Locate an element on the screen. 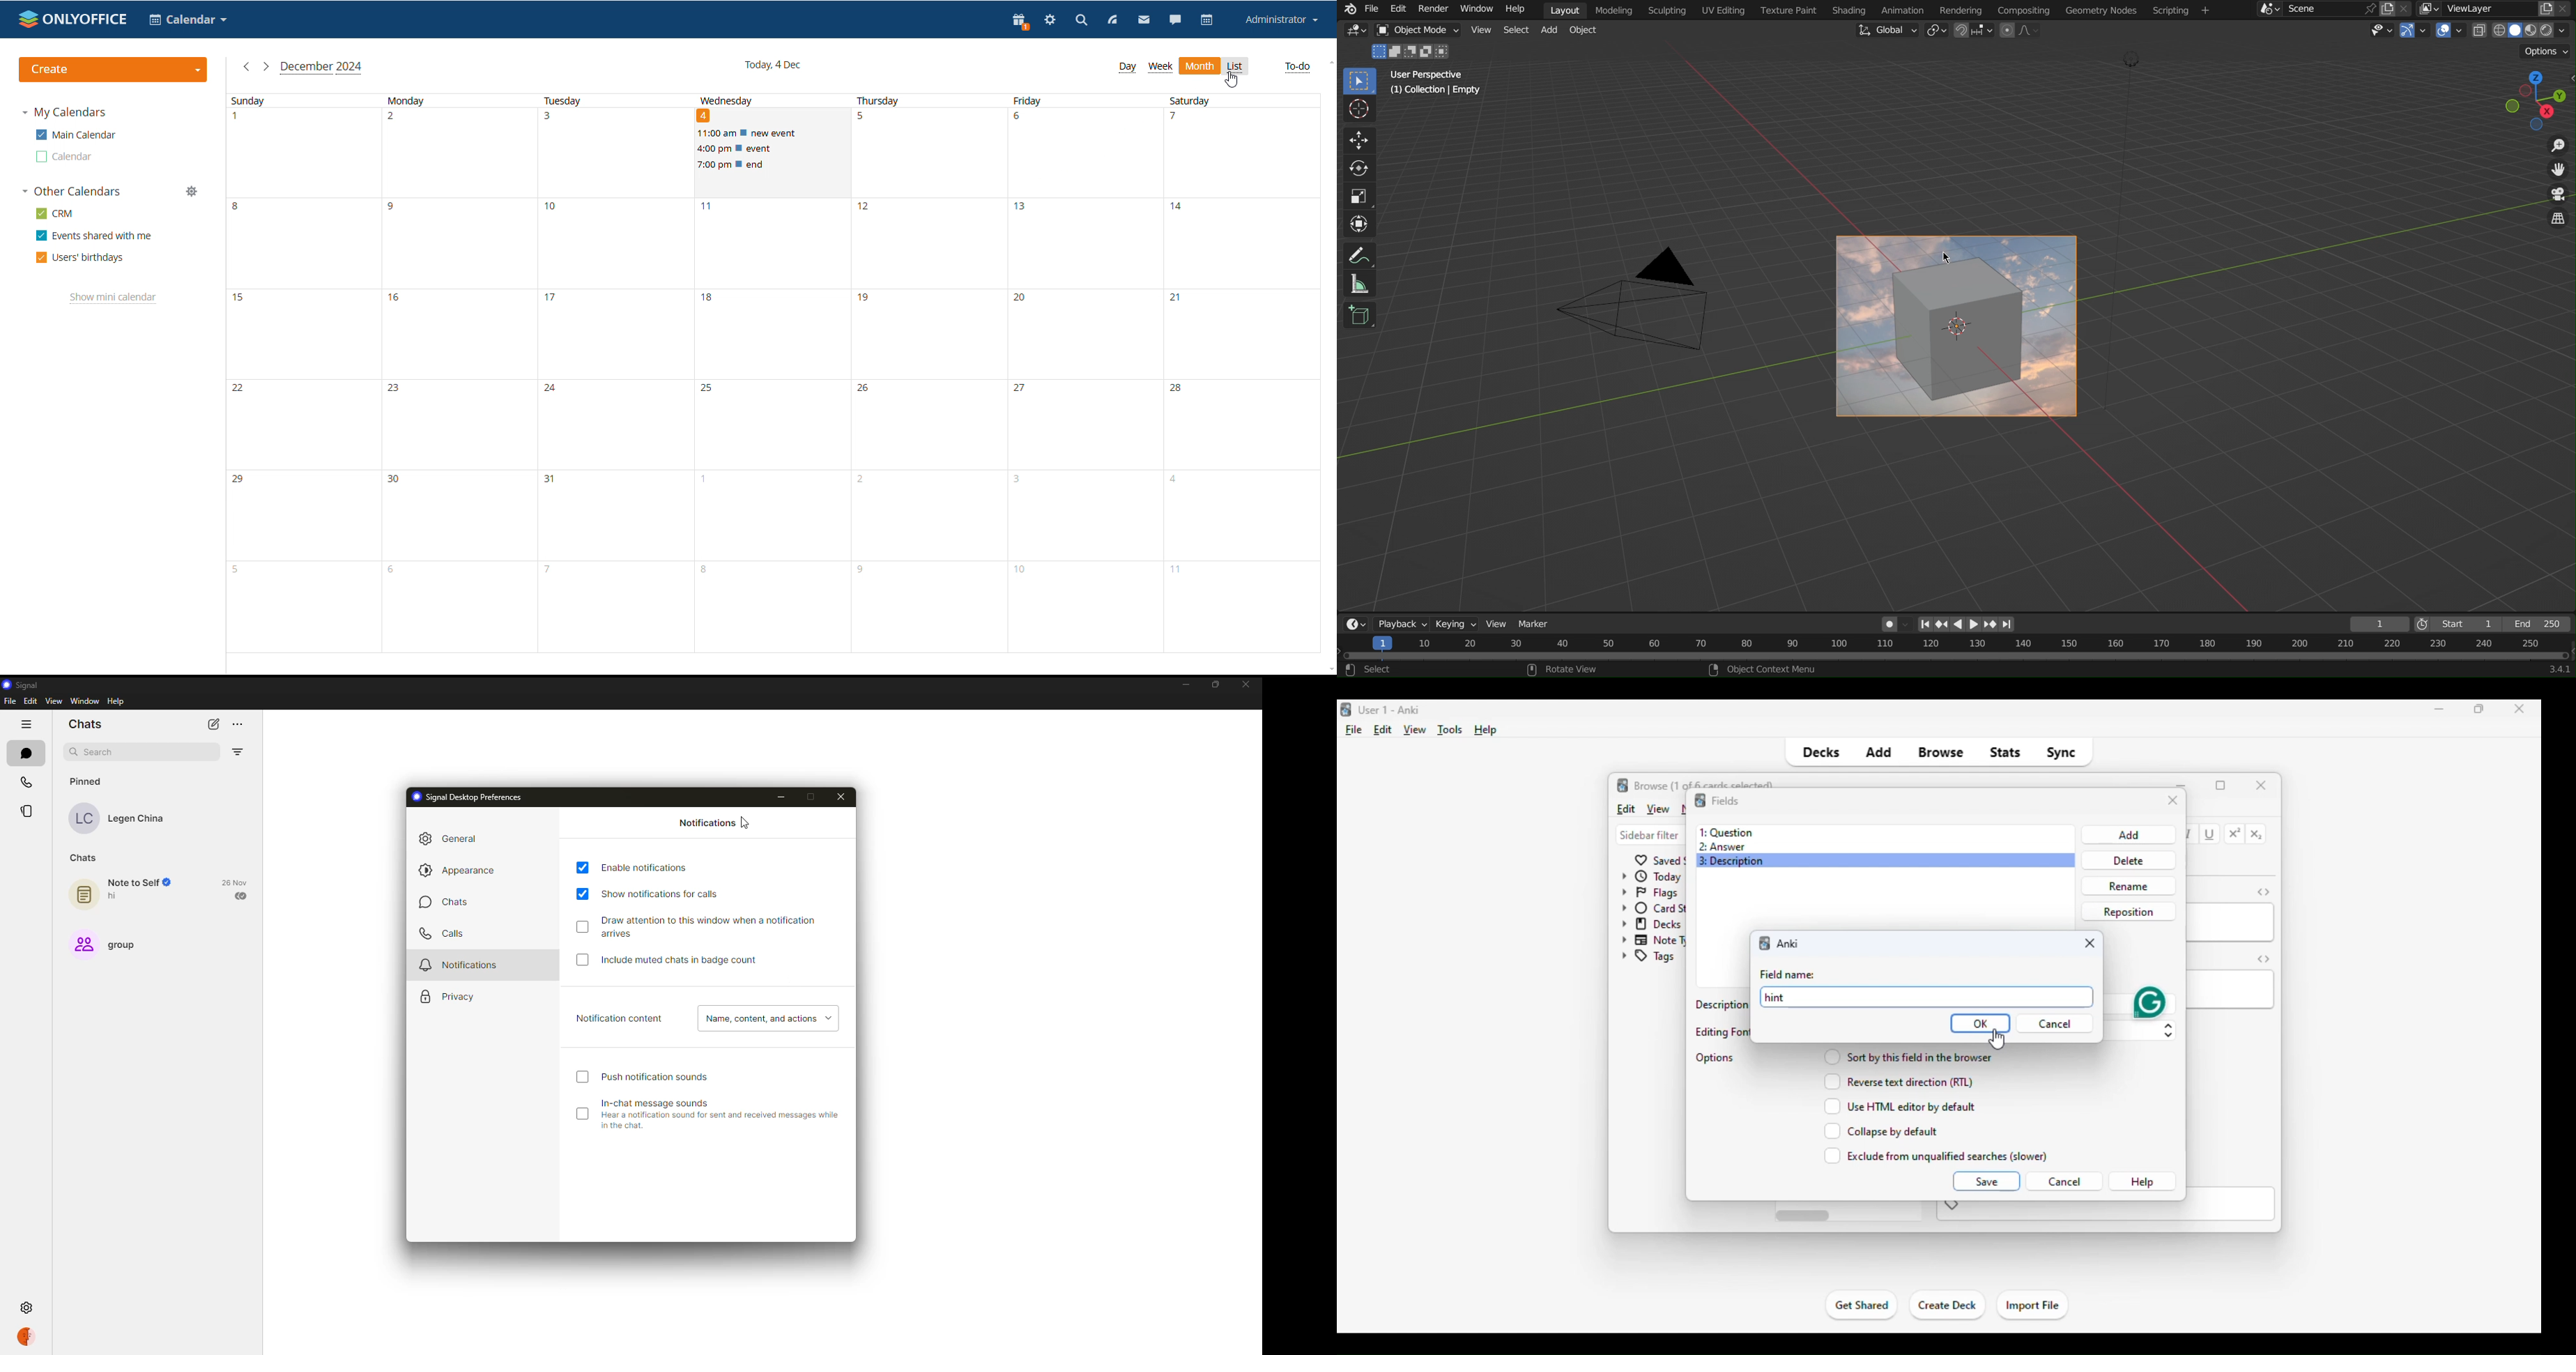 This screenshot has width=2576, height=1372. Shading is located at coordinates (1847, 10).